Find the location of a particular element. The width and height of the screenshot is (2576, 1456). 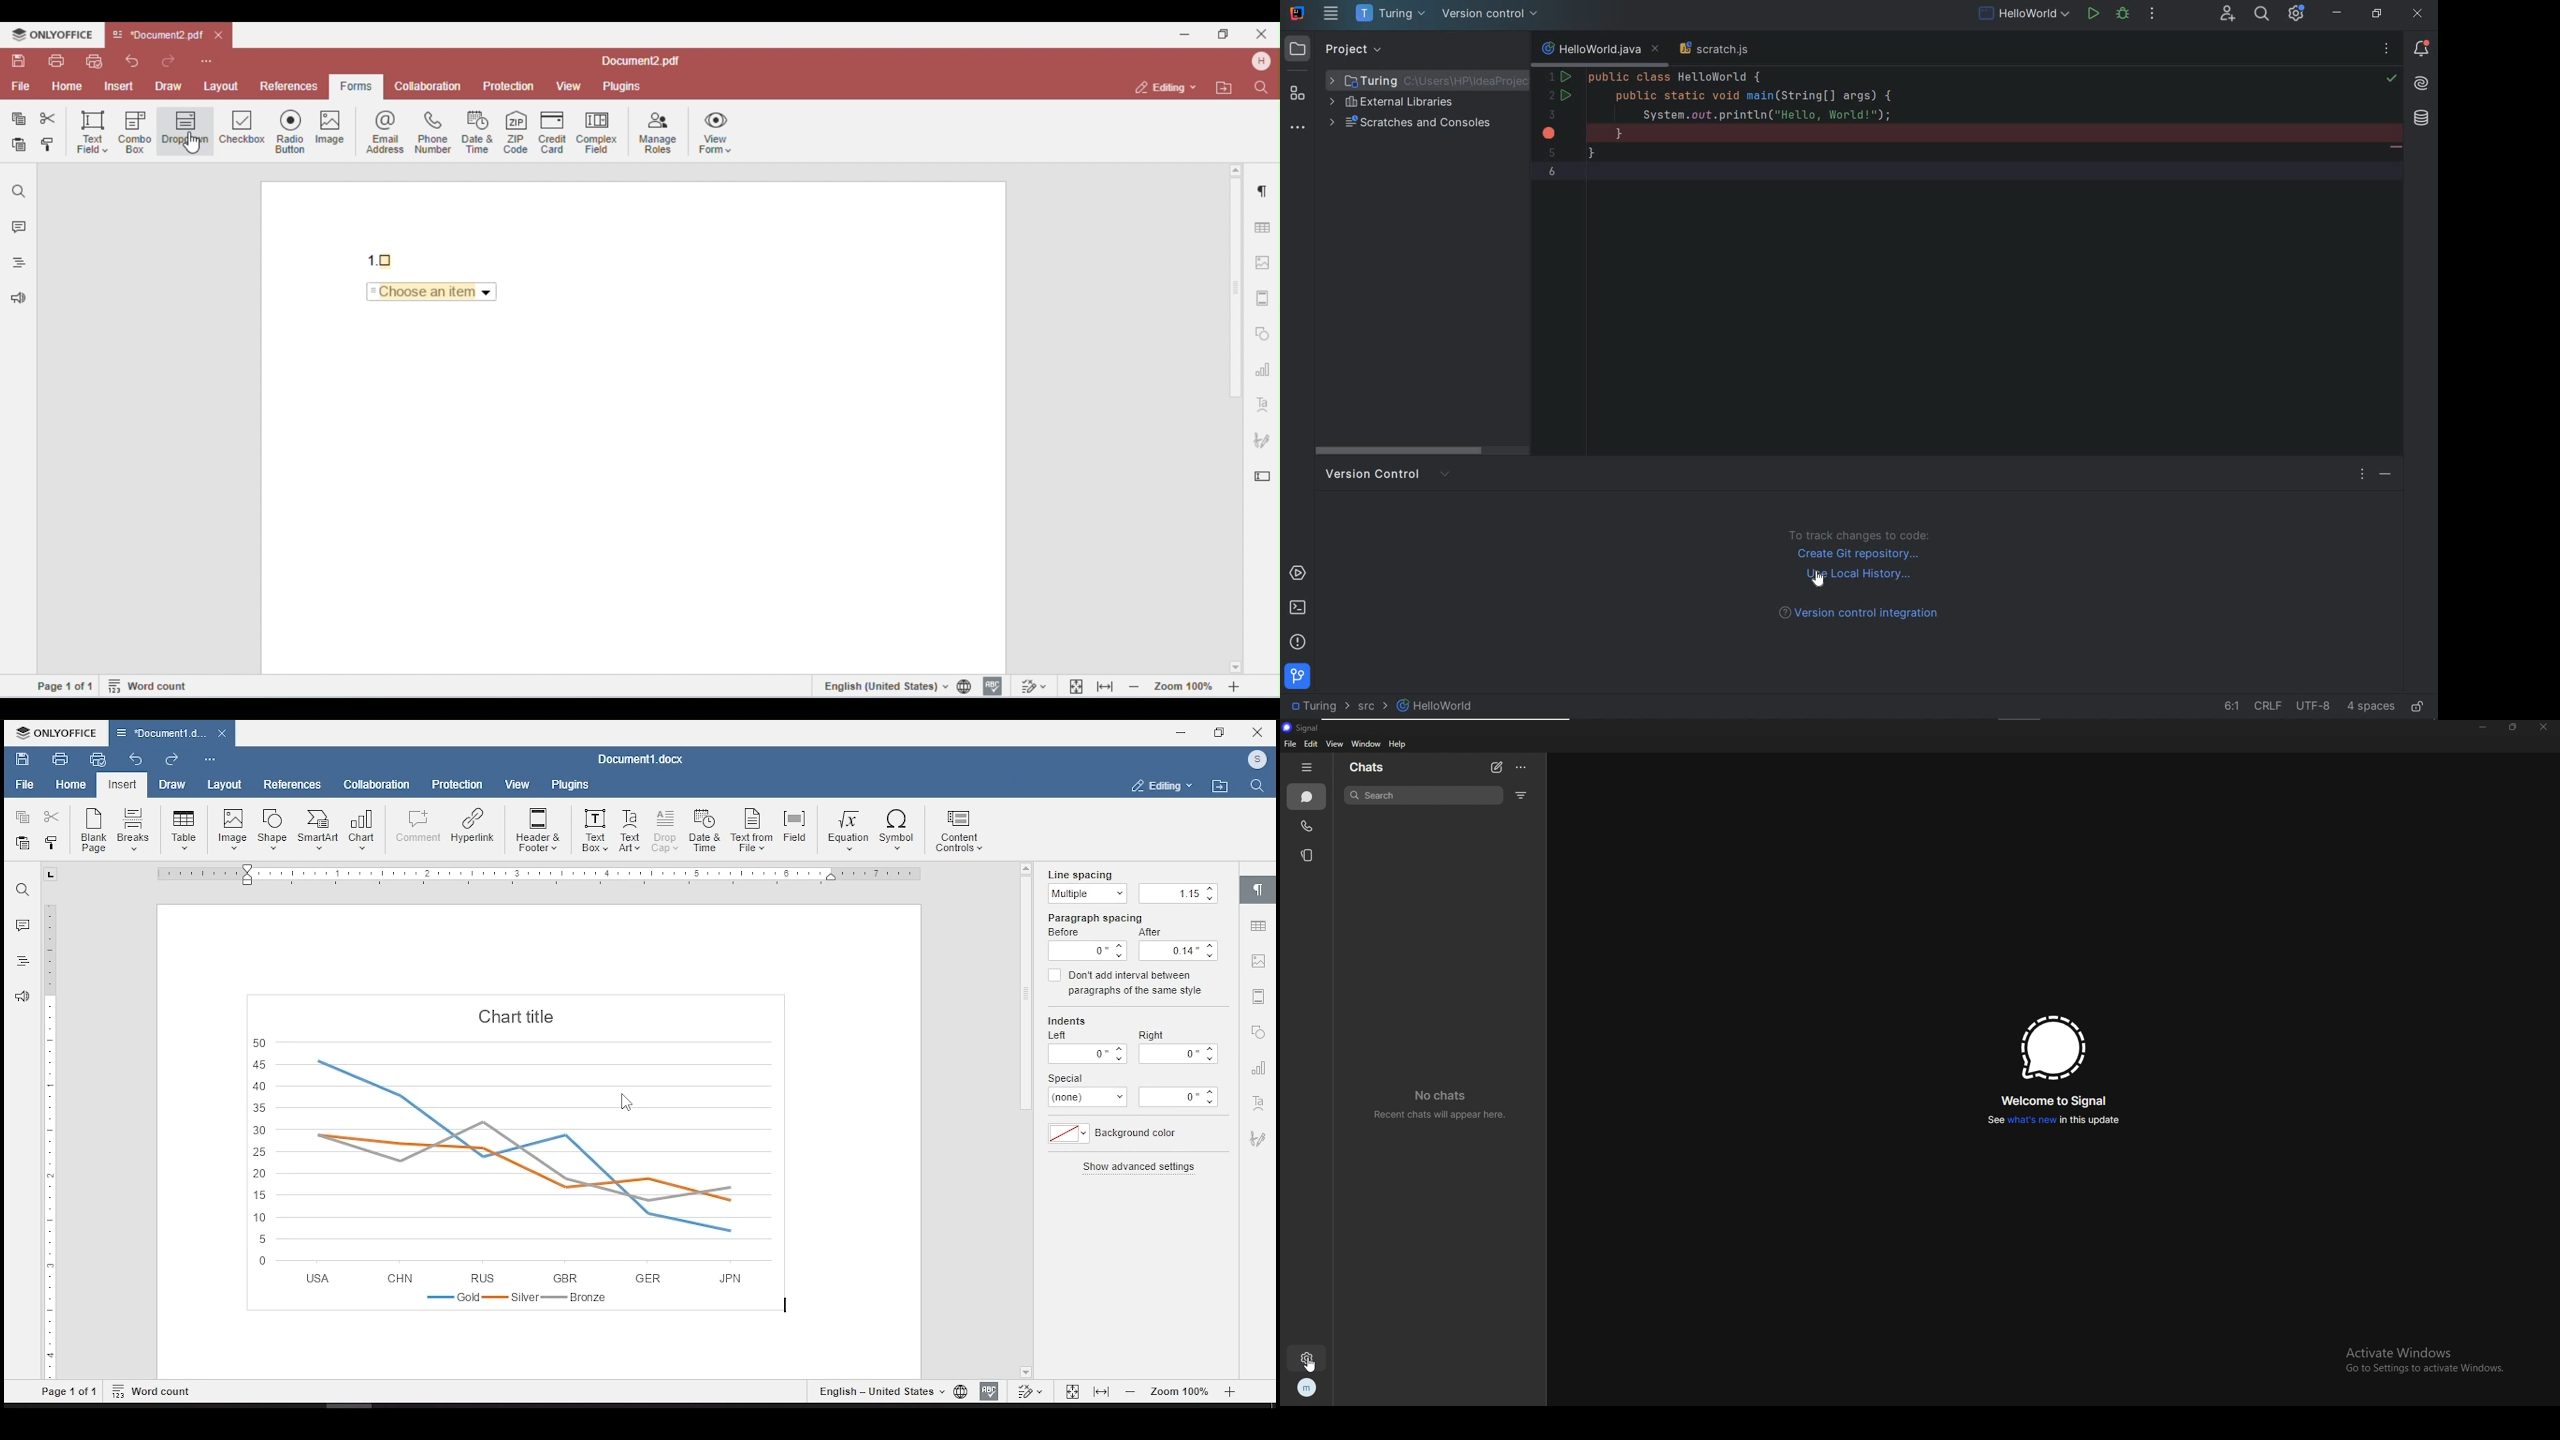

set document language is located at coordinates (959, 1391).